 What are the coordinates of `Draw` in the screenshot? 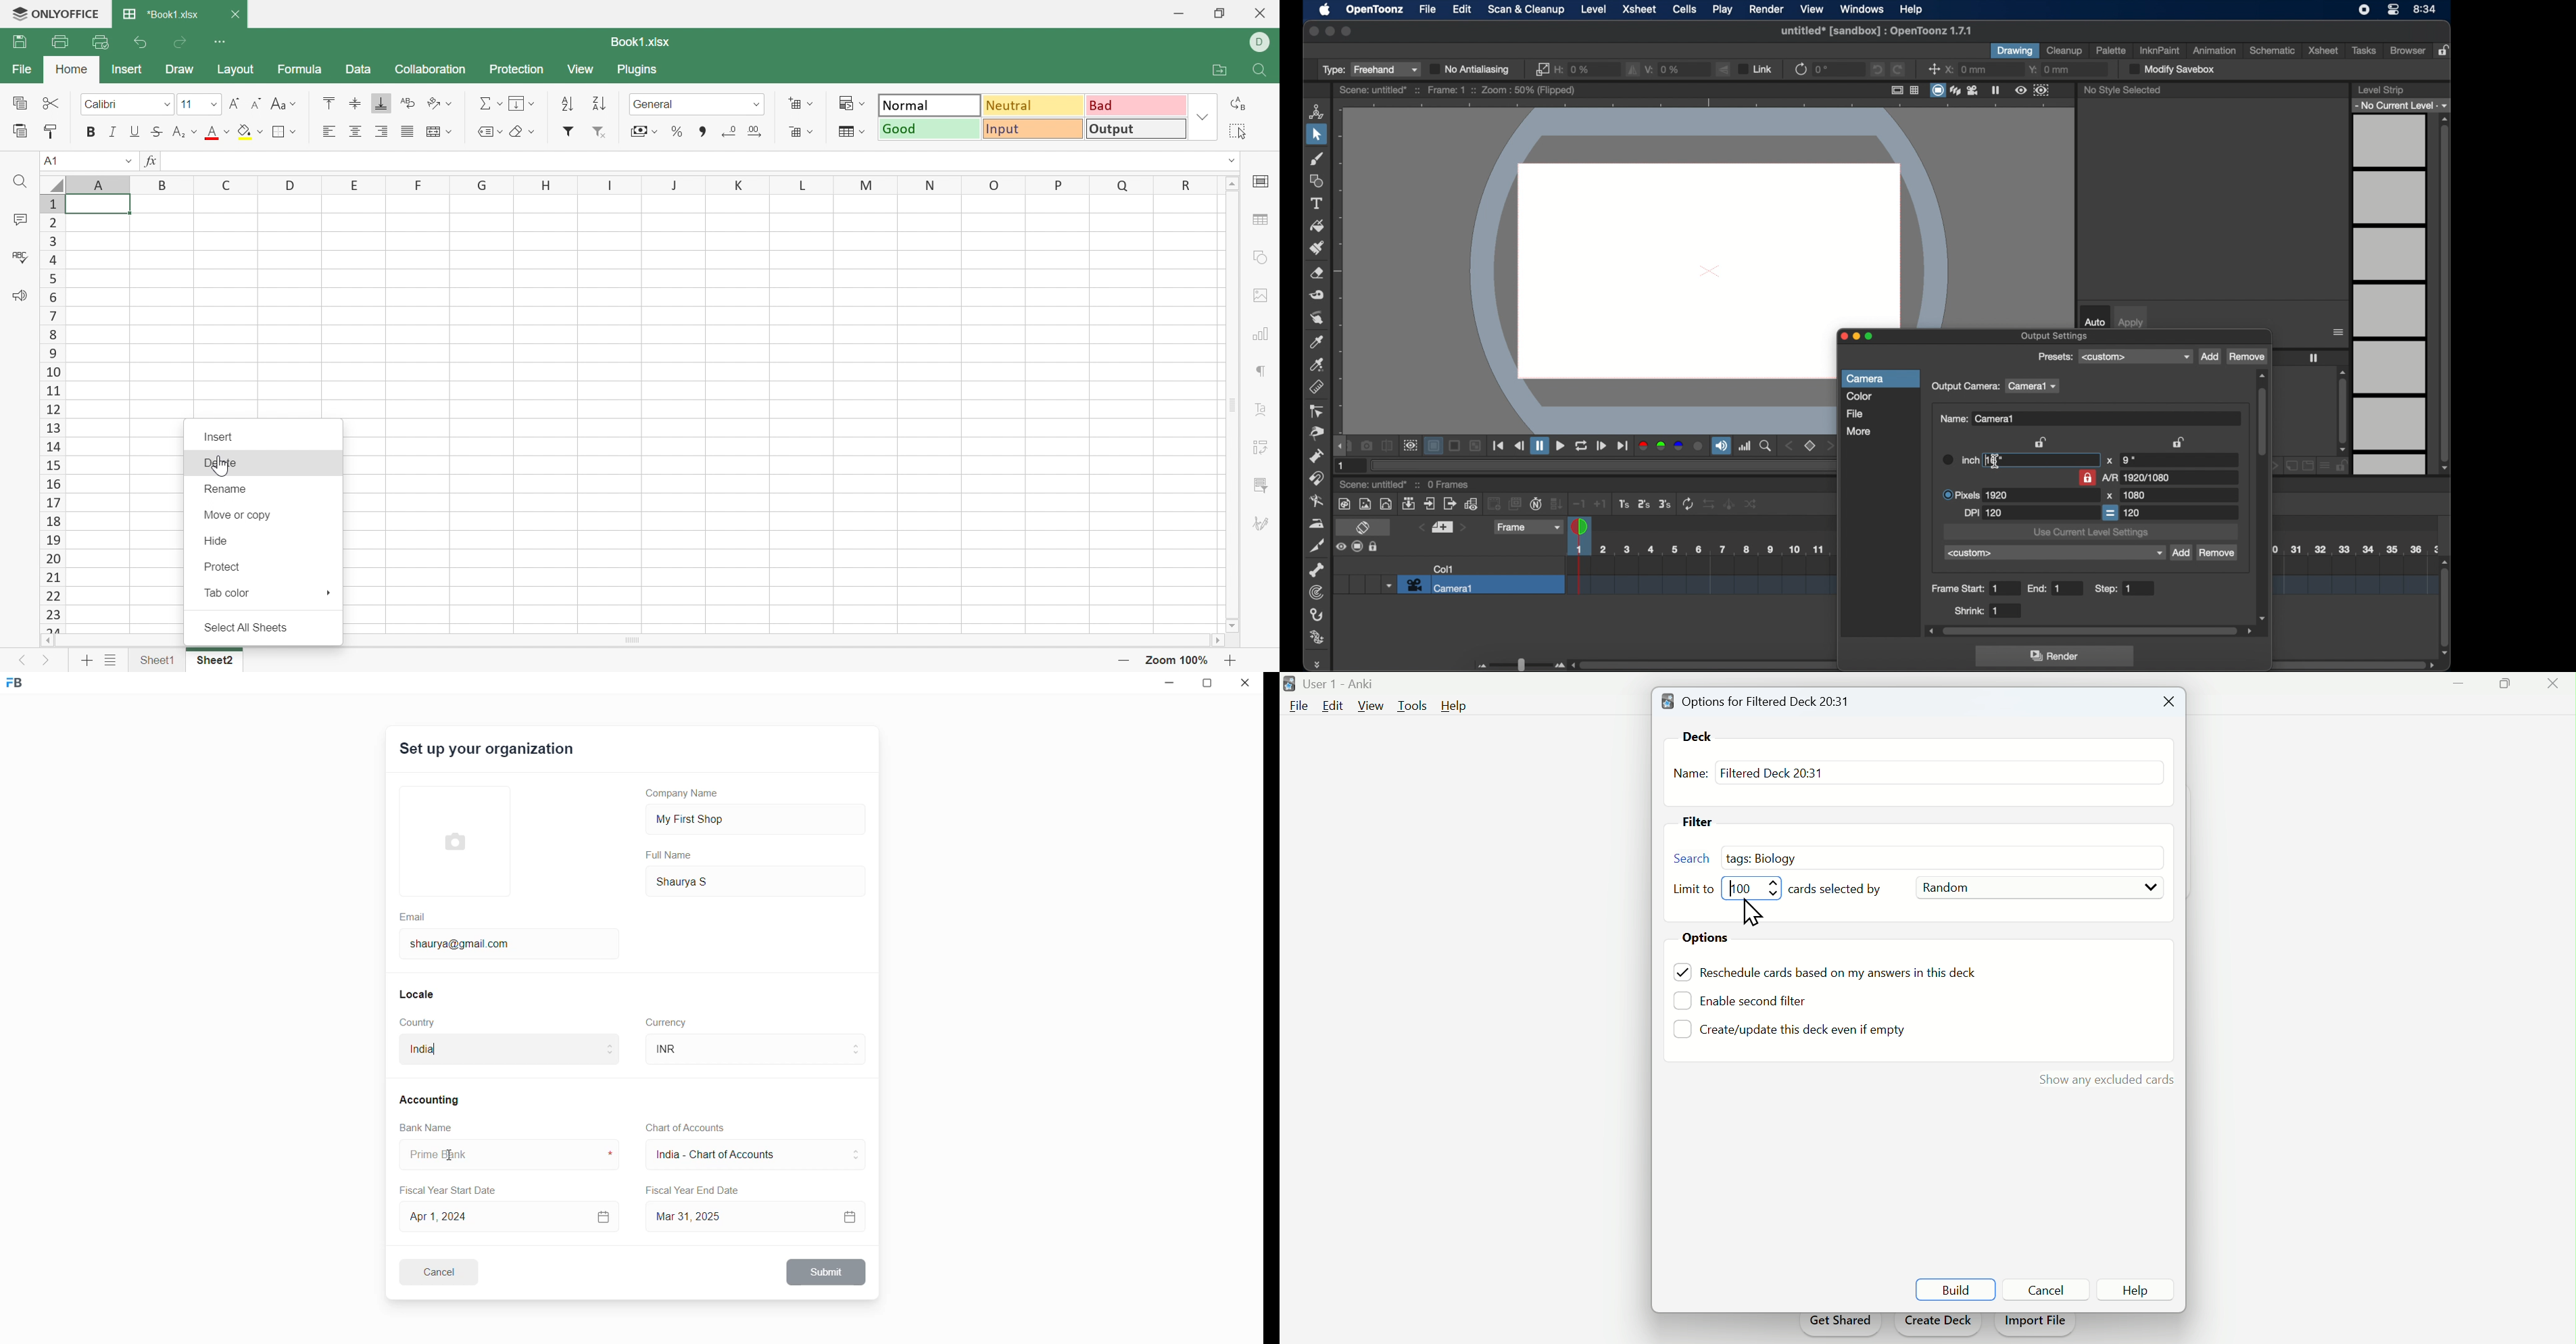 It's located at (181, 69).